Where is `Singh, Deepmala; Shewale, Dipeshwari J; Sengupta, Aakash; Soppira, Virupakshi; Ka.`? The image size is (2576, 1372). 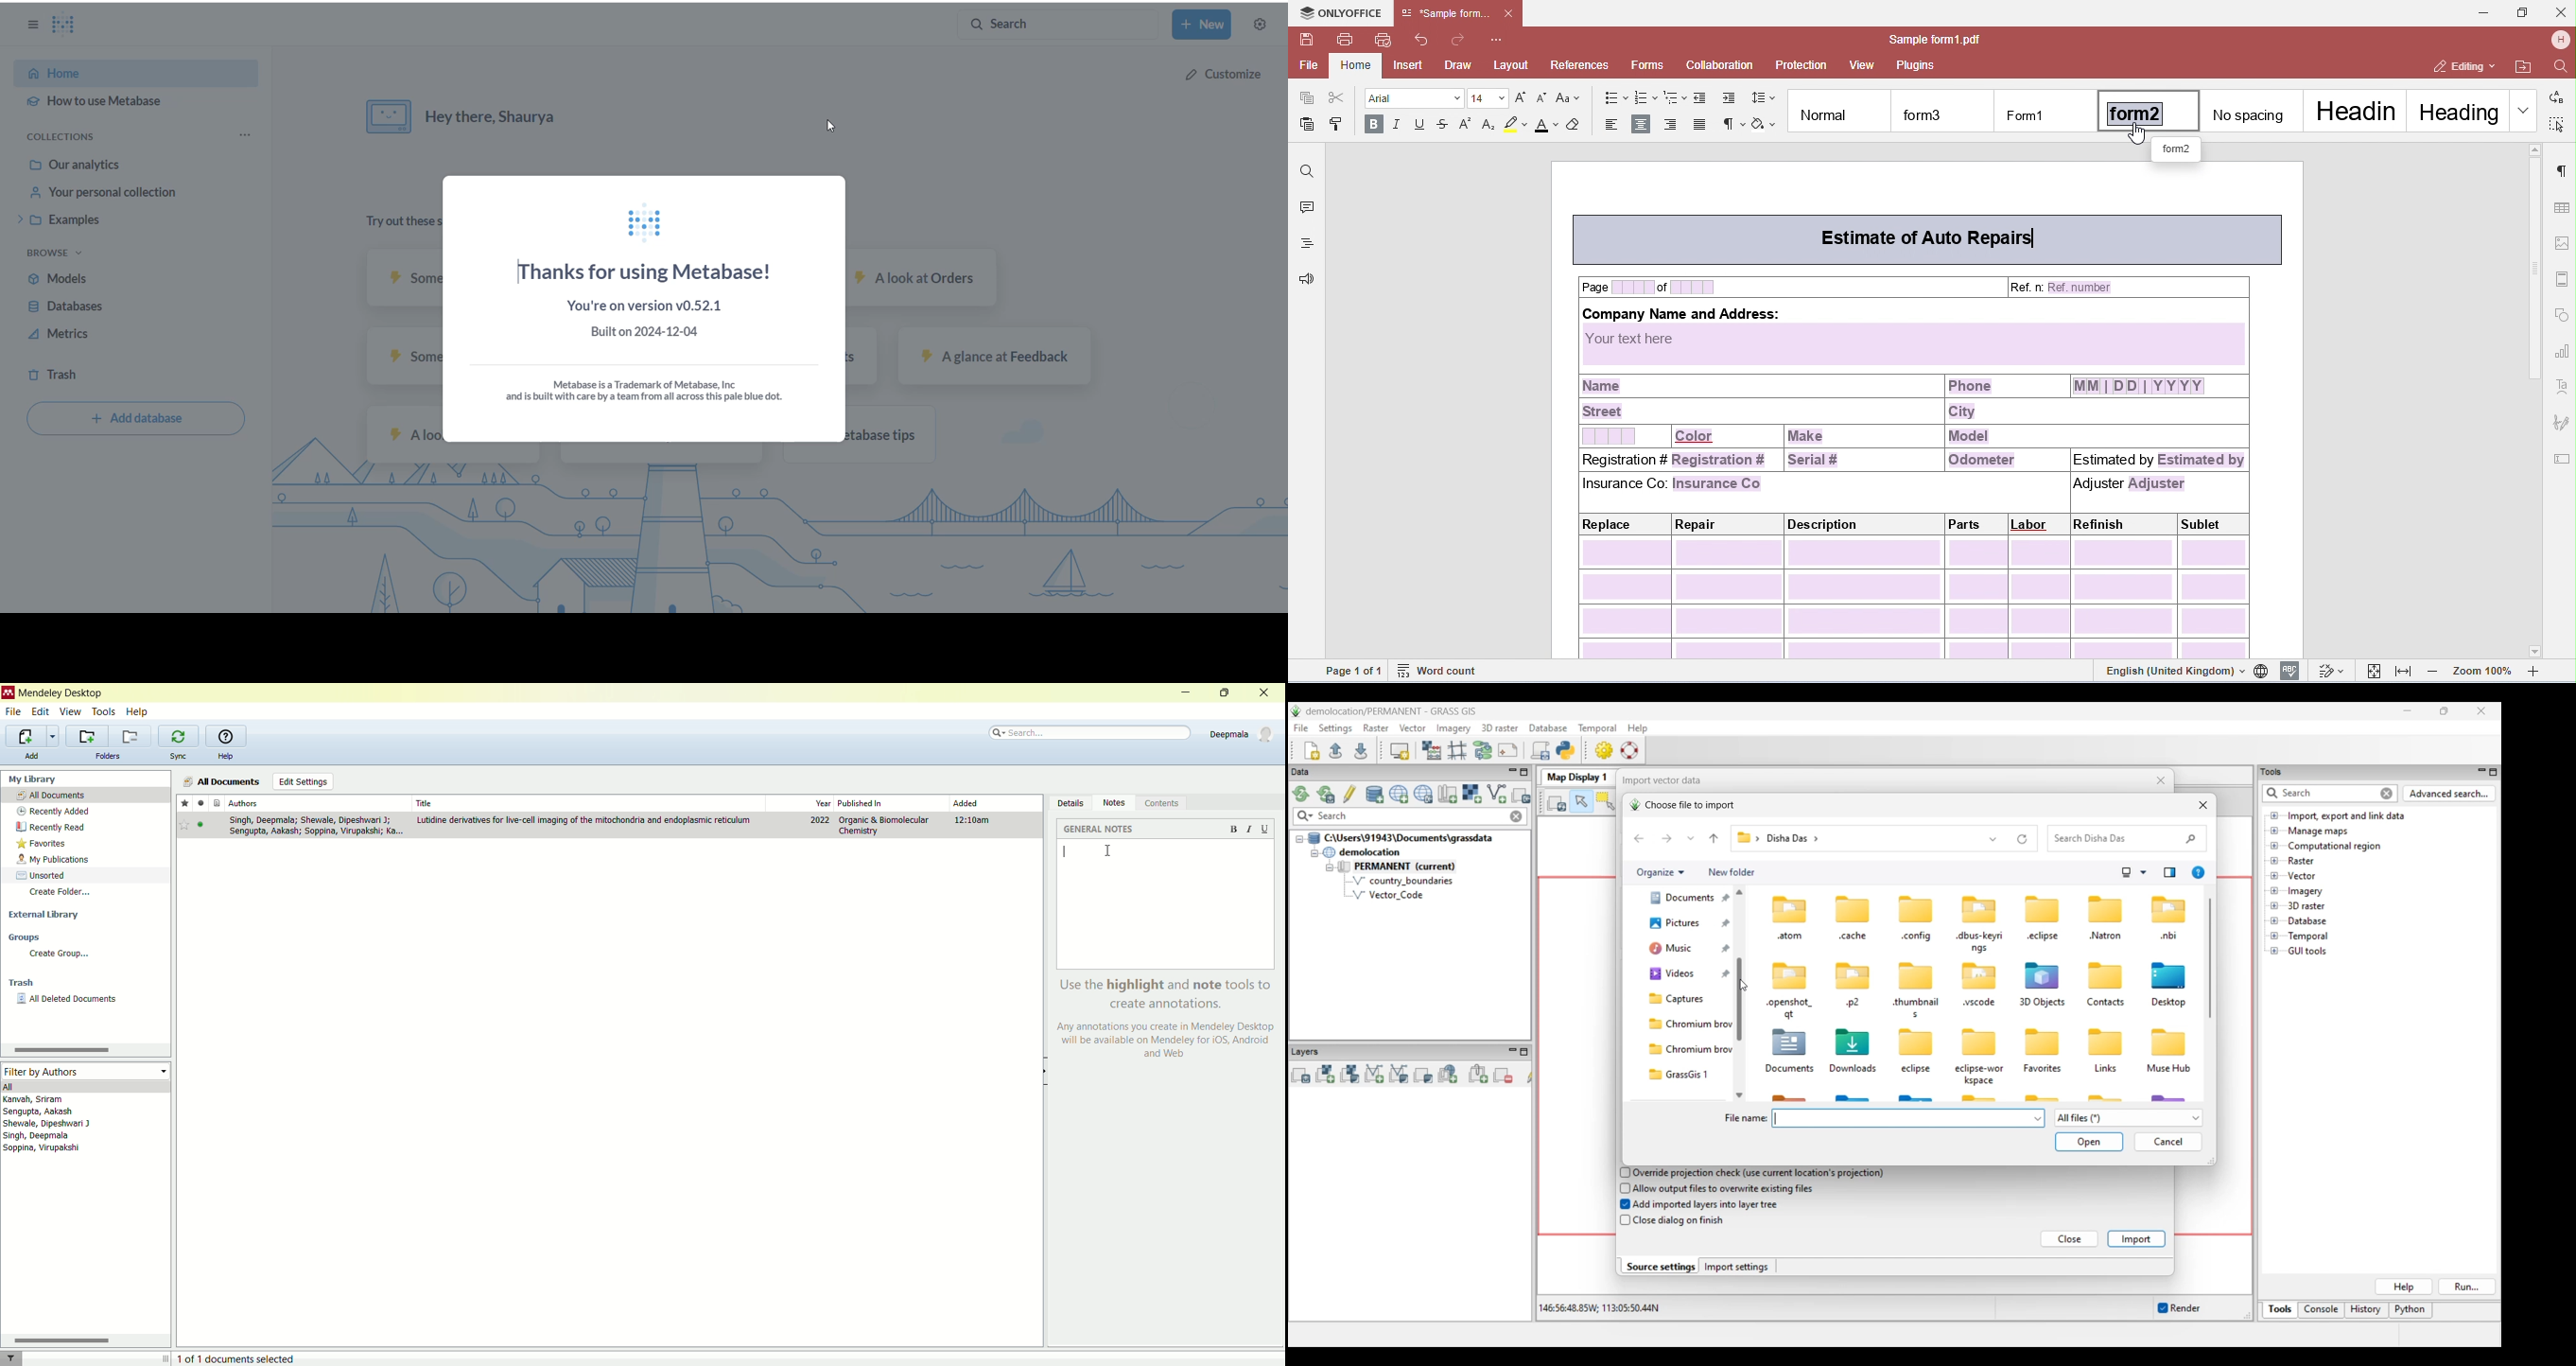
Singh, Deepmala; Shewale, Dipeshwari J; Sengupta, Aakash; Soppira, Virupakshi; Ka. is located at coordinates (314, 826).